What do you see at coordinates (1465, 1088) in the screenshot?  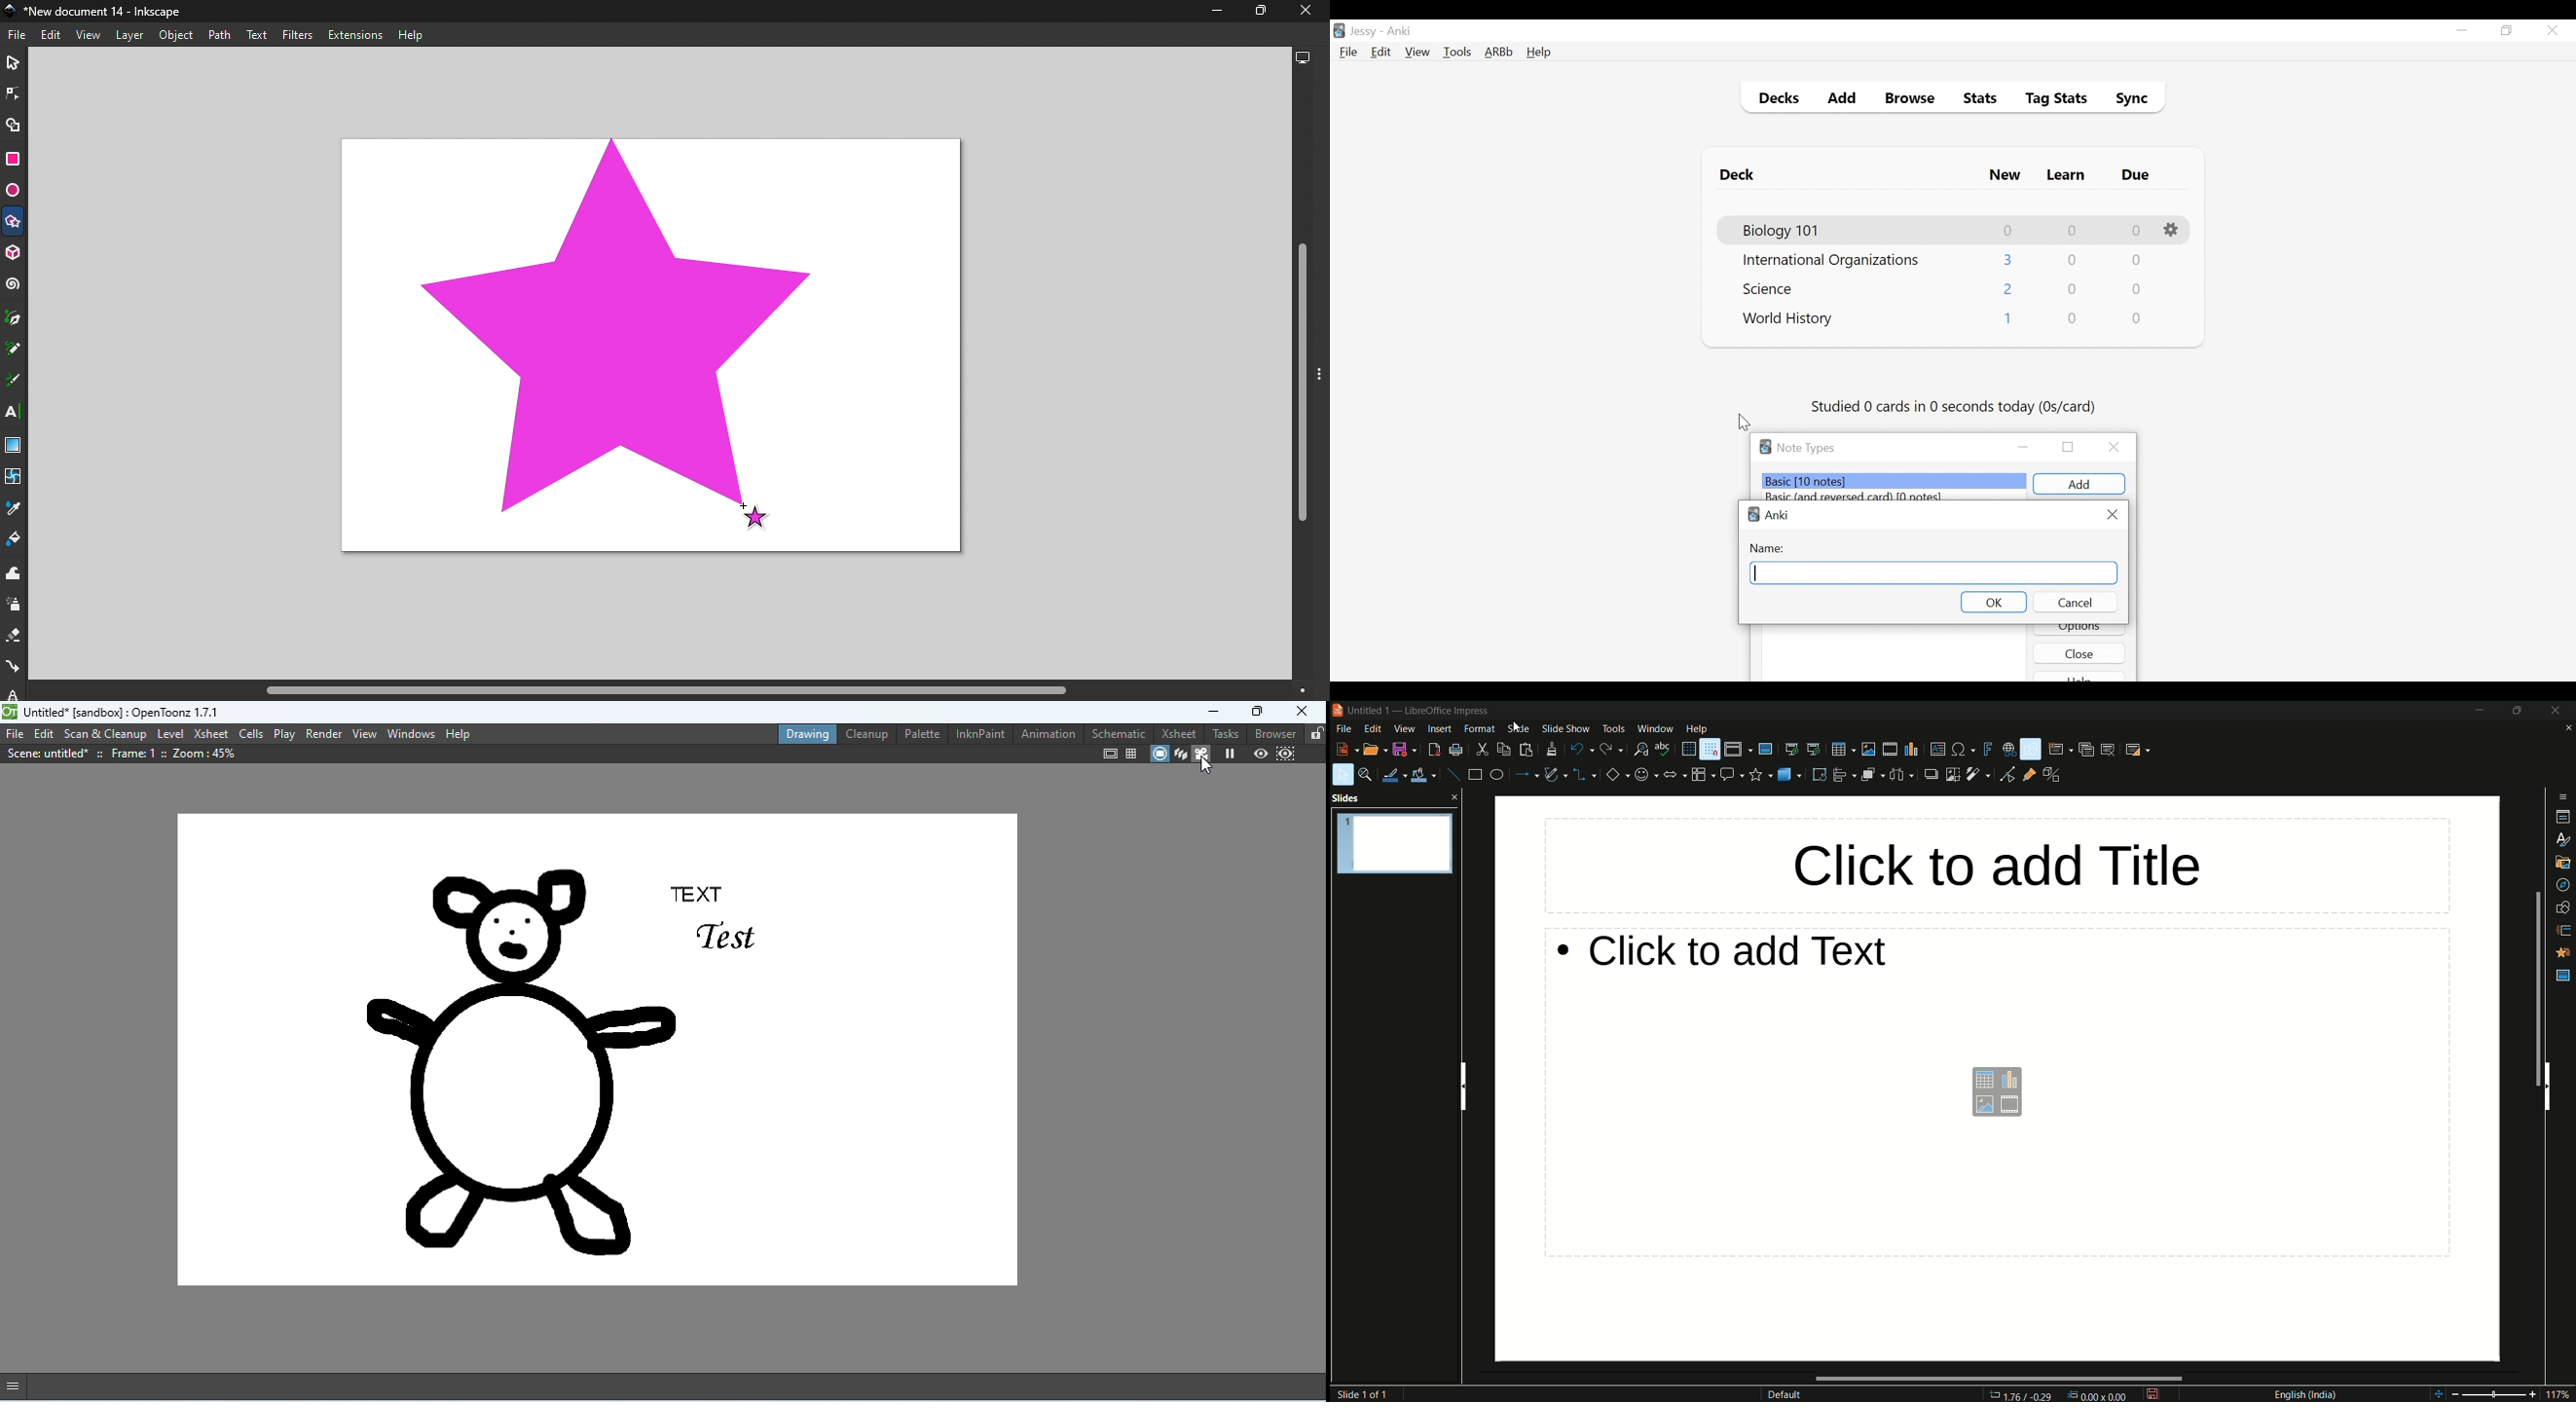 I see `hide pane` at bounding box center [1465, 1088].